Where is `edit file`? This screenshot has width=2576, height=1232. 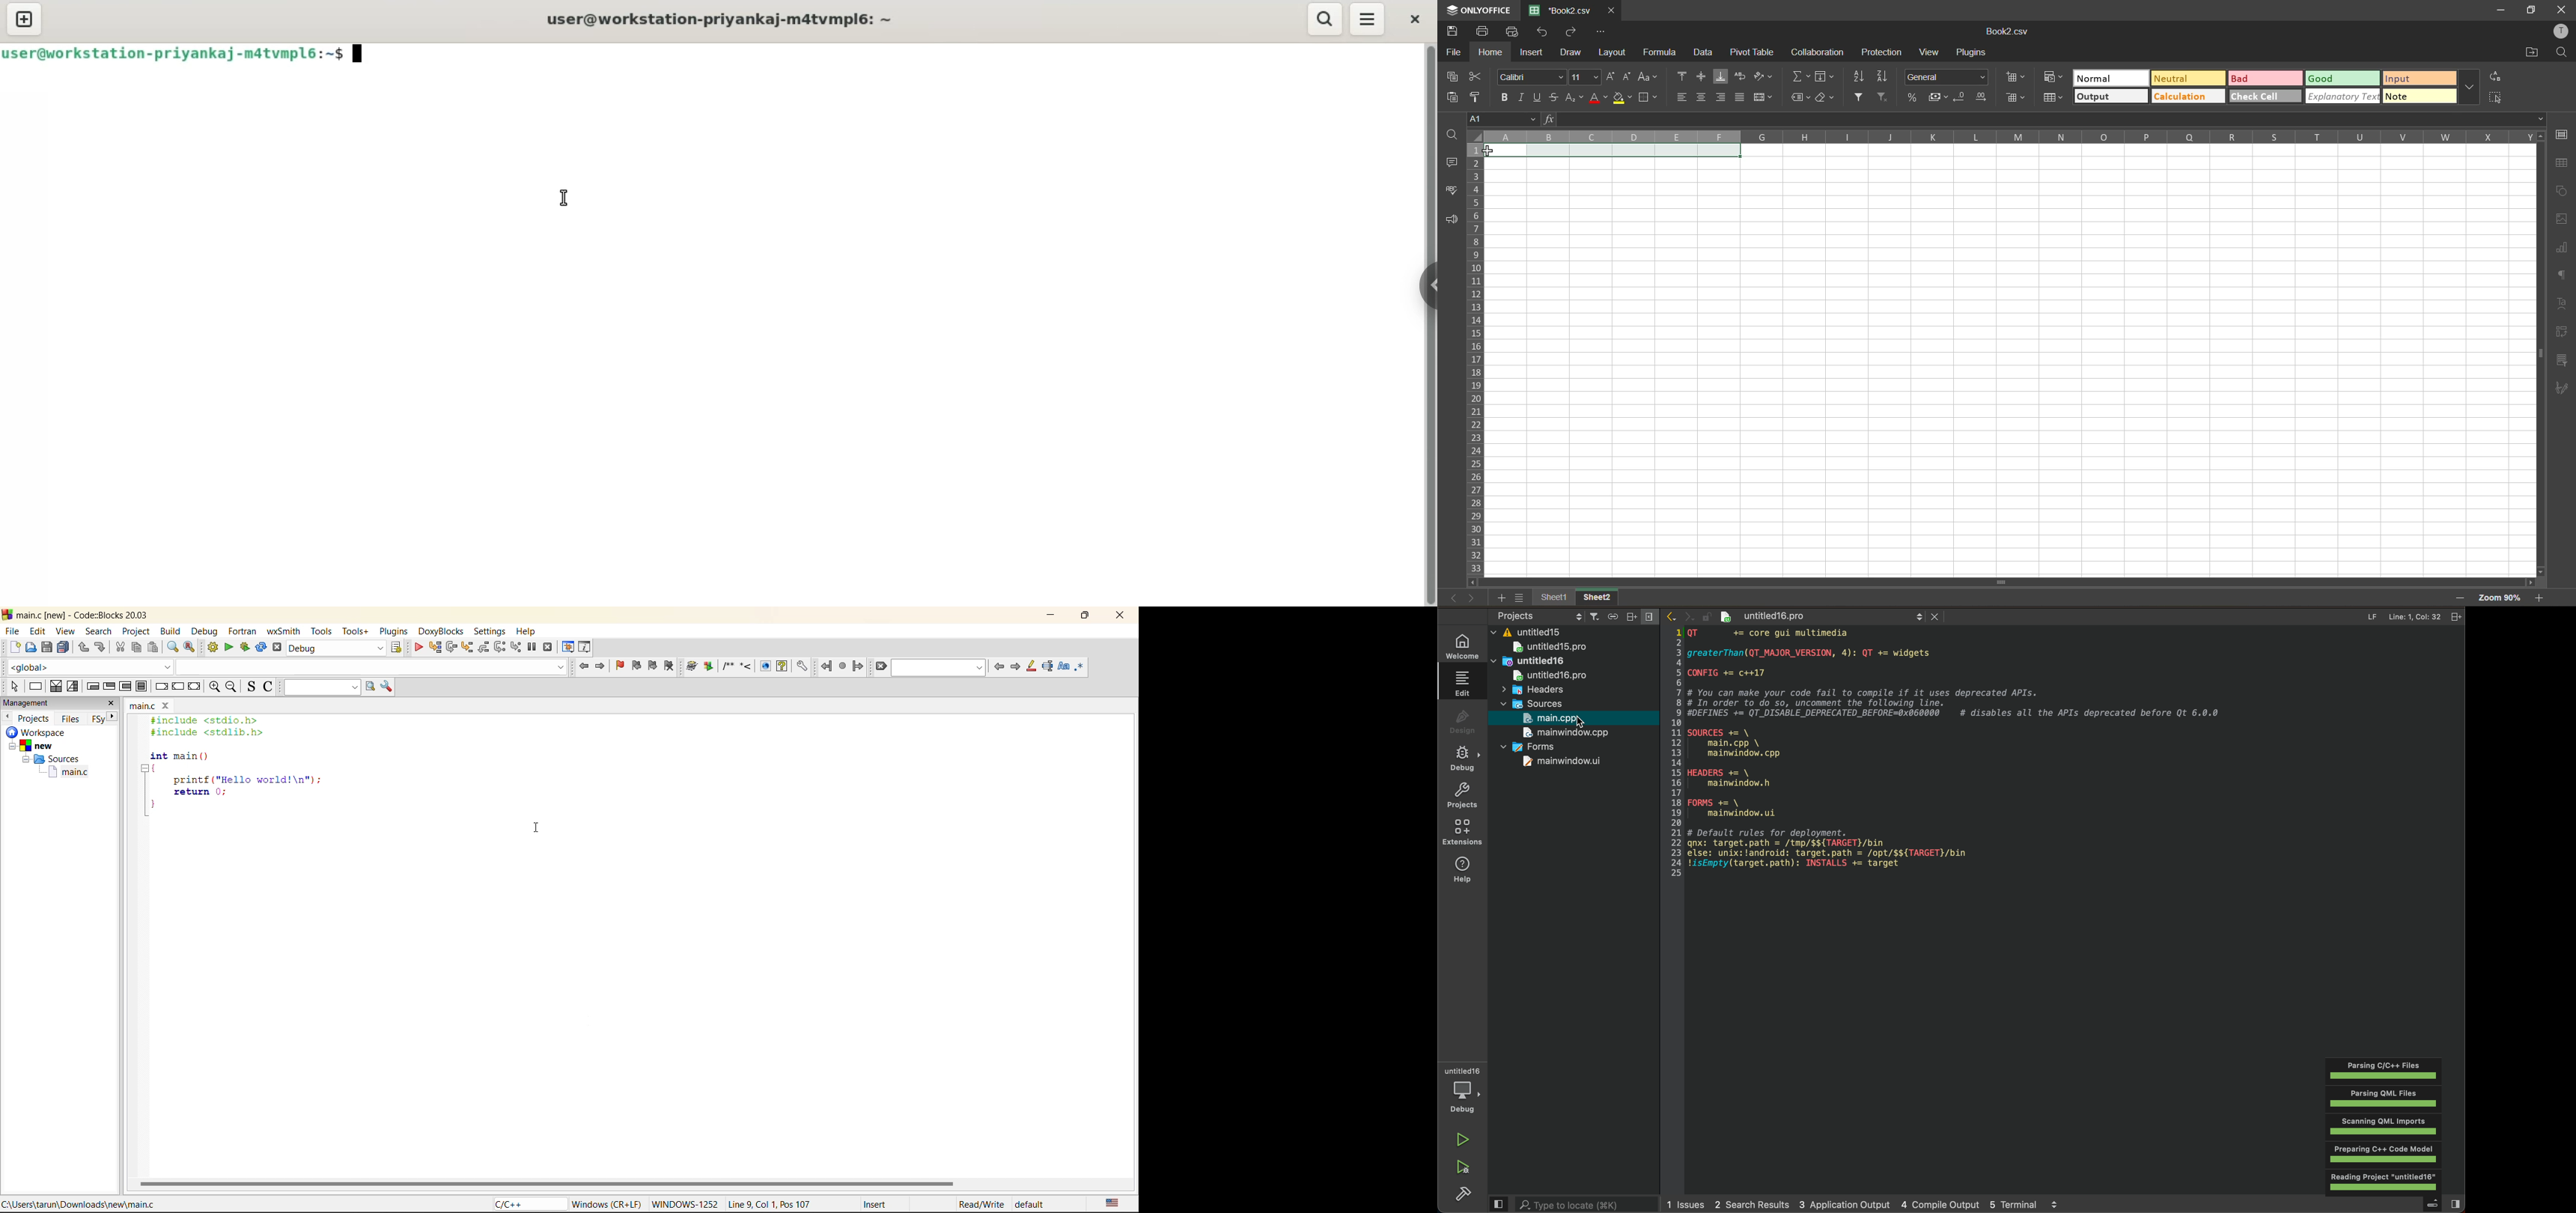
edit file is located at coordinates (1463, 684).